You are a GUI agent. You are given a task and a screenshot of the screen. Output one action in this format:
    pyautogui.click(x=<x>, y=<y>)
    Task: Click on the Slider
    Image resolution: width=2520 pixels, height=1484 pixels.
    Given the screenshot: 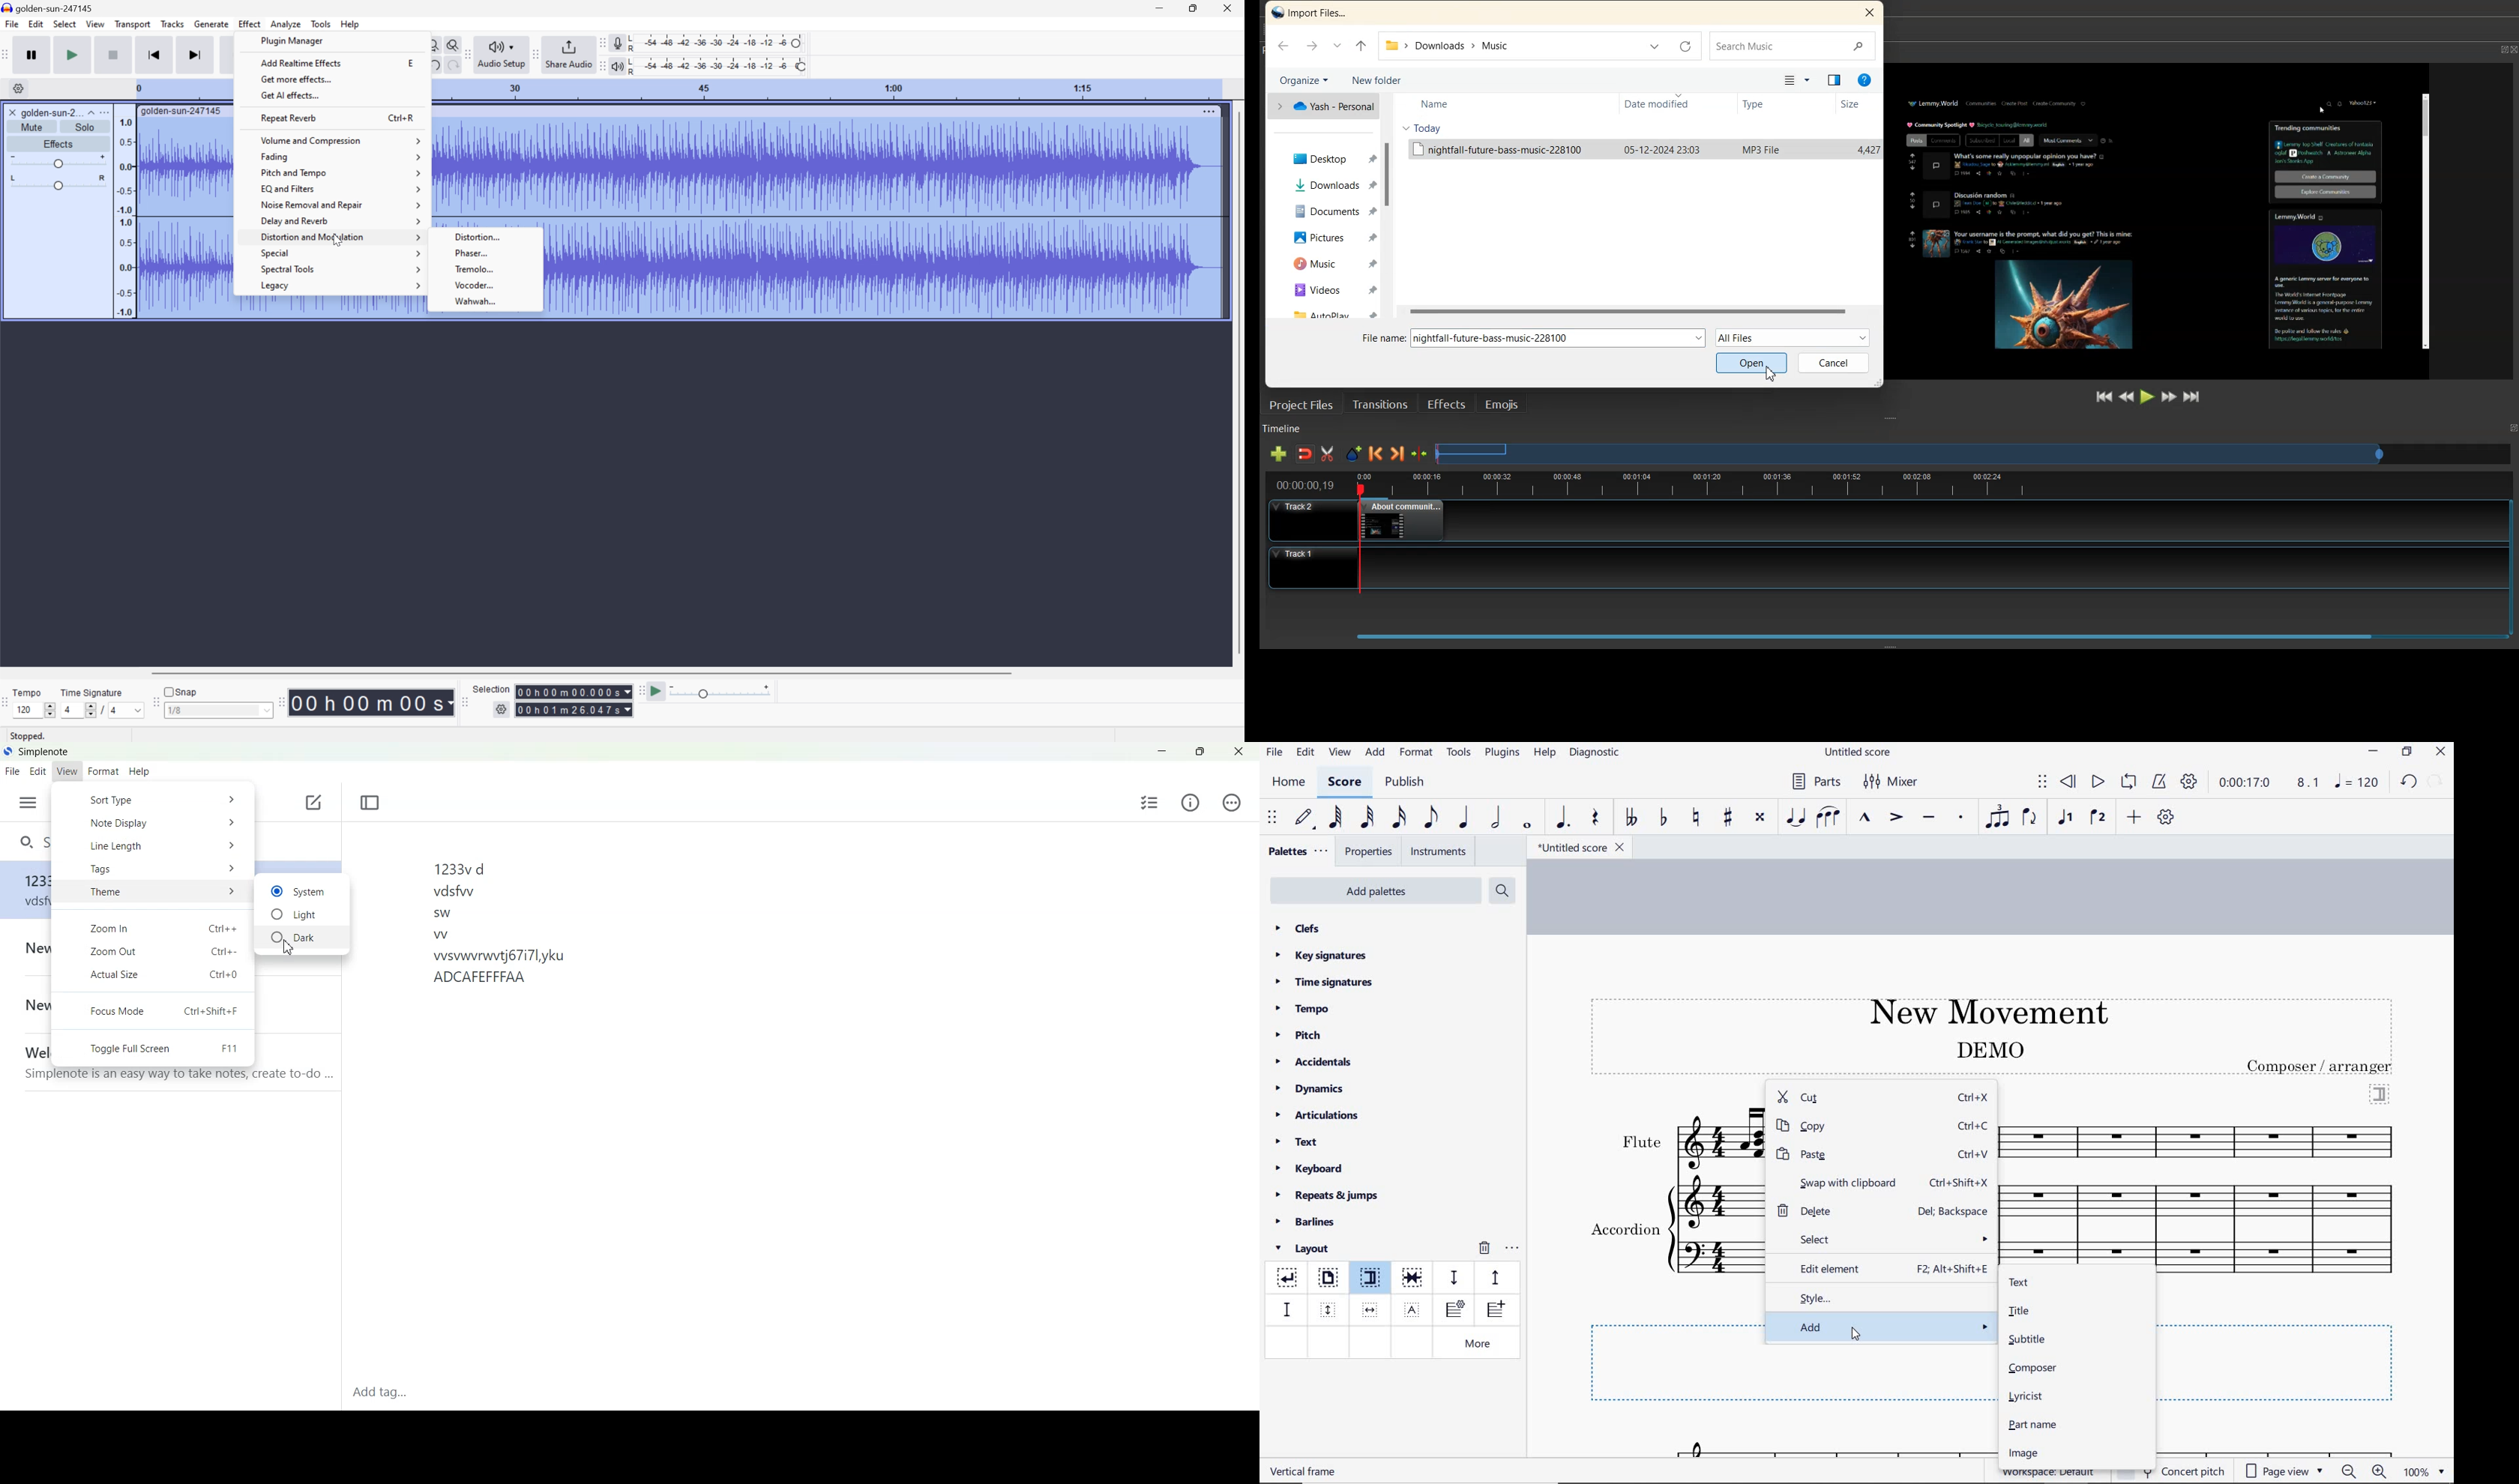 What is the action you would take?
    pyautogui.click(x=51, y=710)
    